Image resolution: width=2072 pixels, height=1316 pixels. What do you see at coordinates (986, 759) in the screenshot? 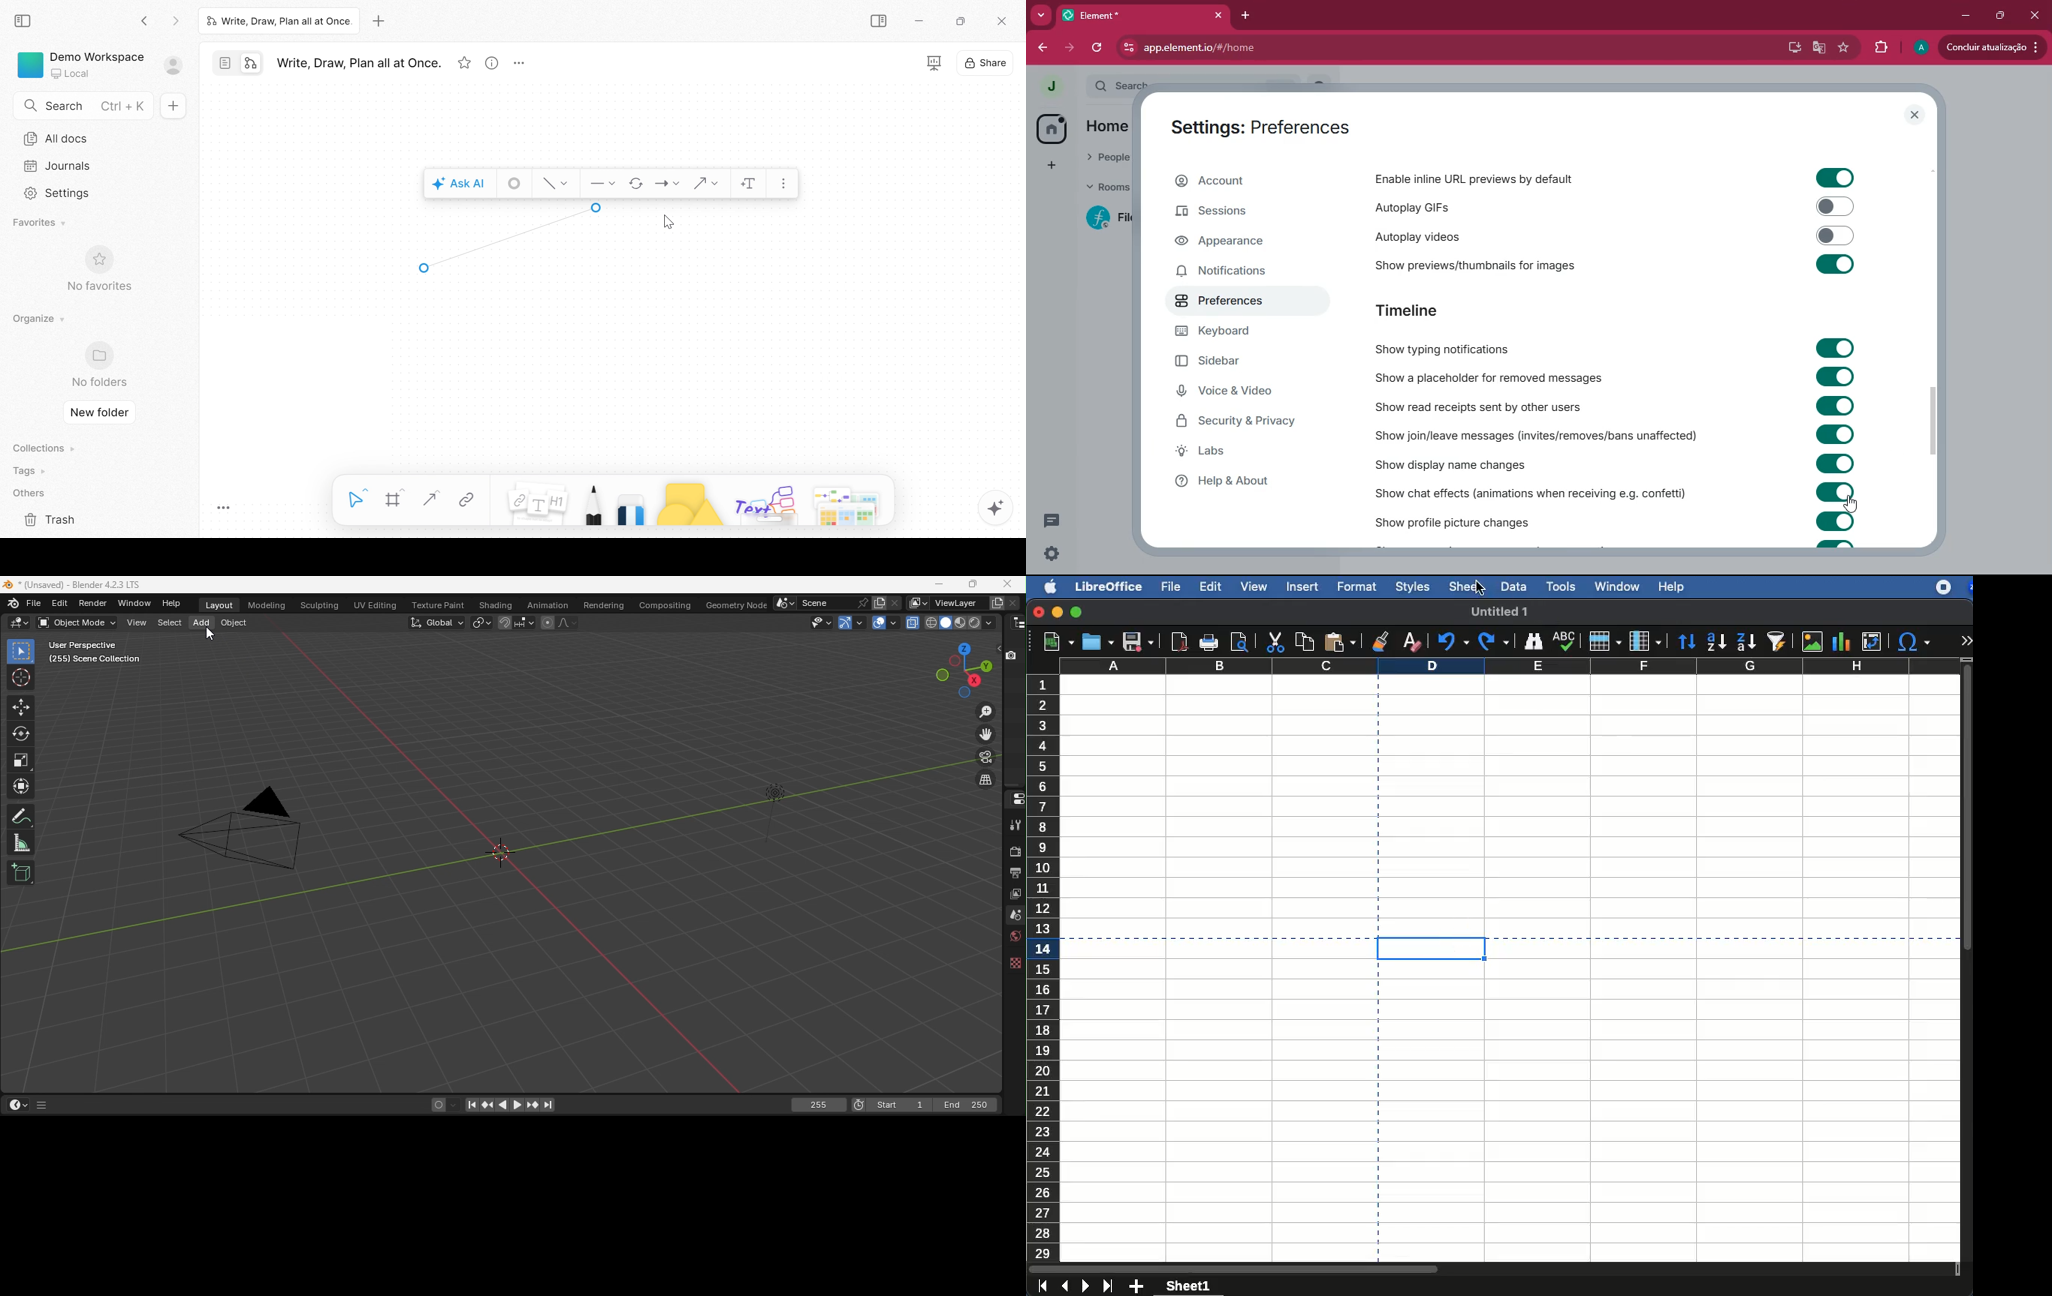
I see `Toggle the camera view` at bounding box center [986, 759].